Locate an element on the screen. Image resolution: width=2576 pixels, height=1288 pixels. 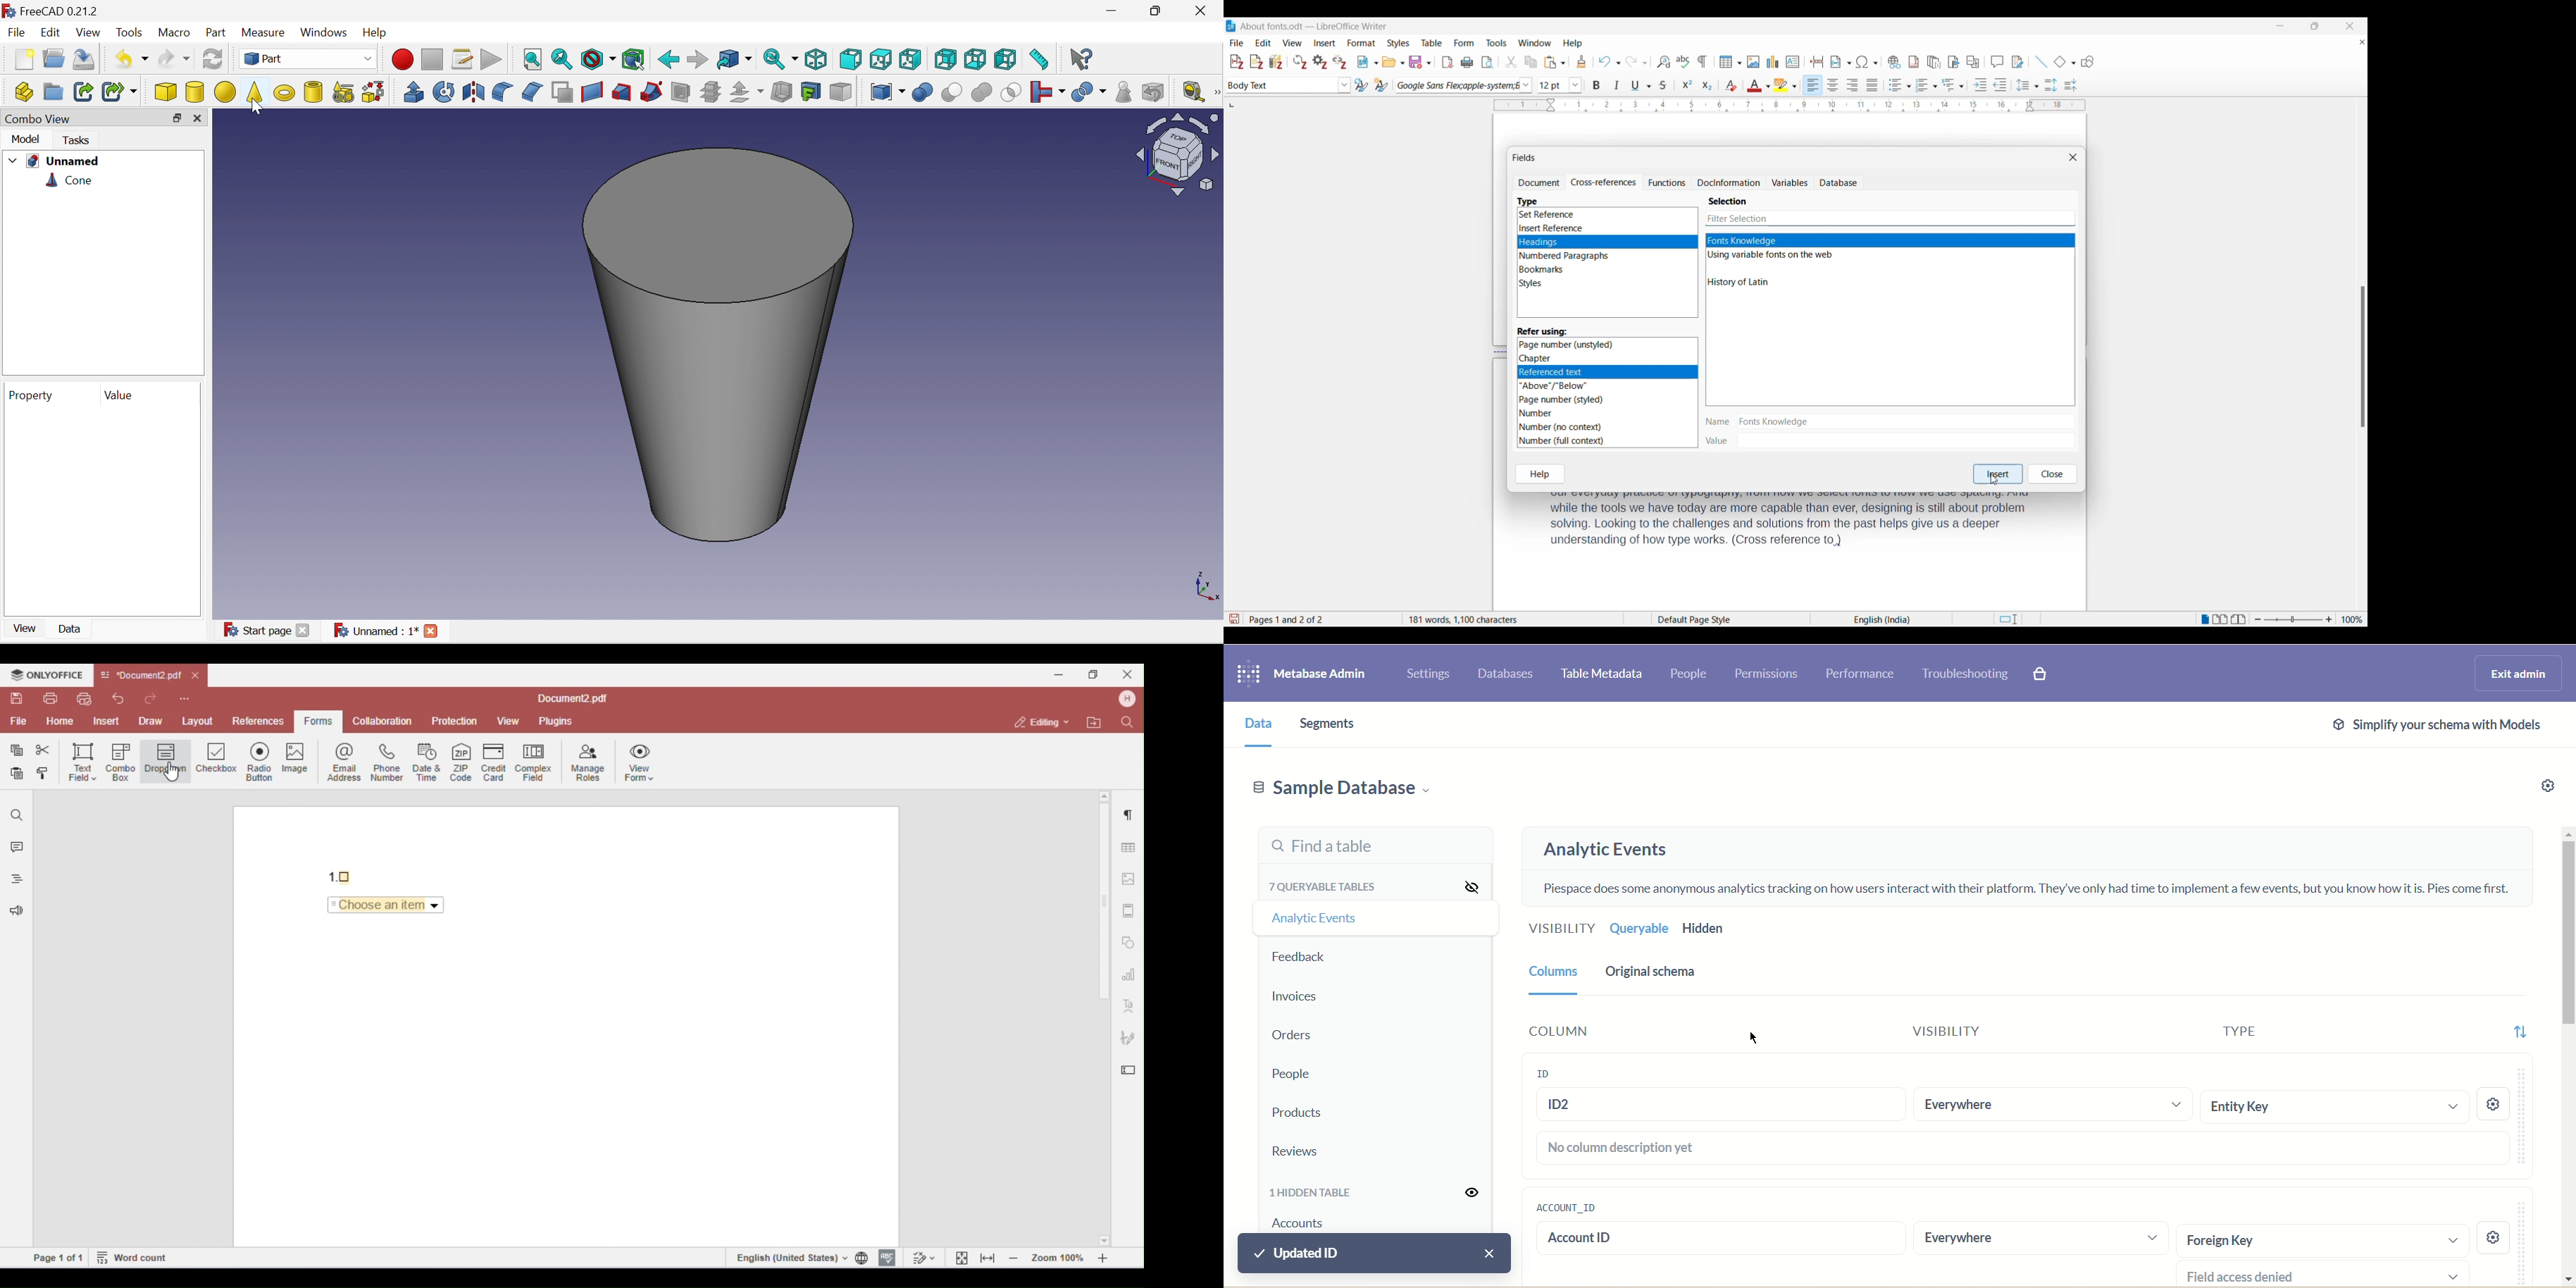
Add/Edit bibliography is located at coordinates (1276, 62).